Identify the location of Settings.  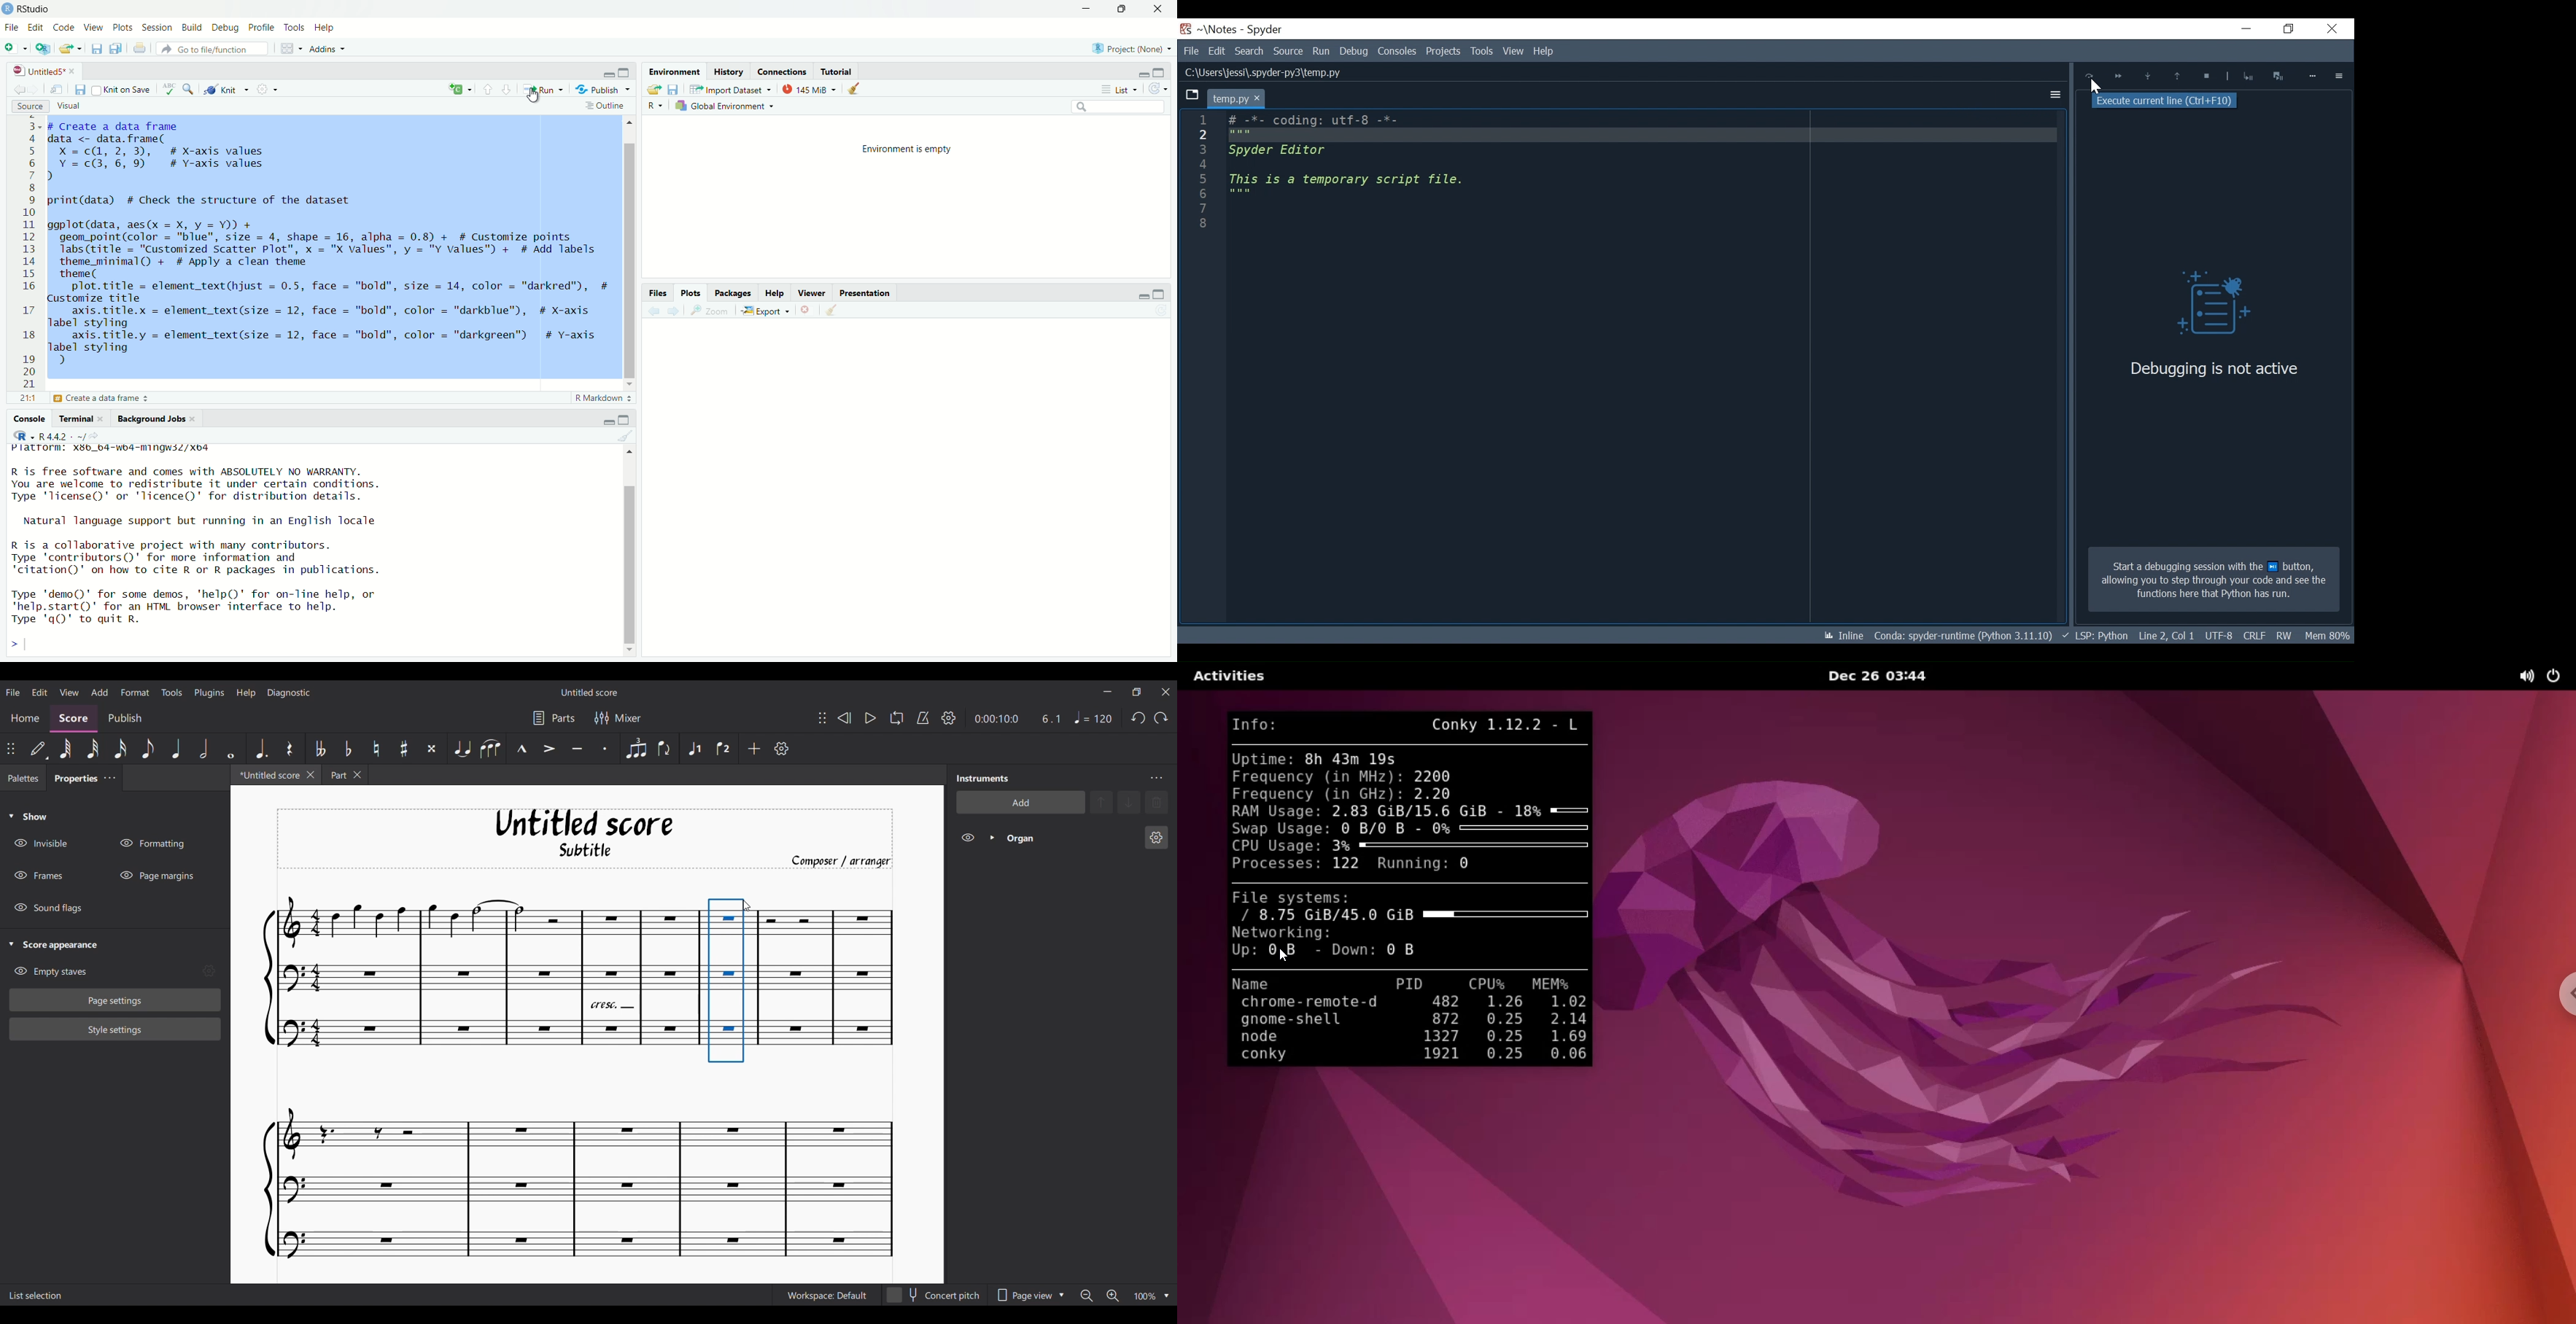
(269, 90).